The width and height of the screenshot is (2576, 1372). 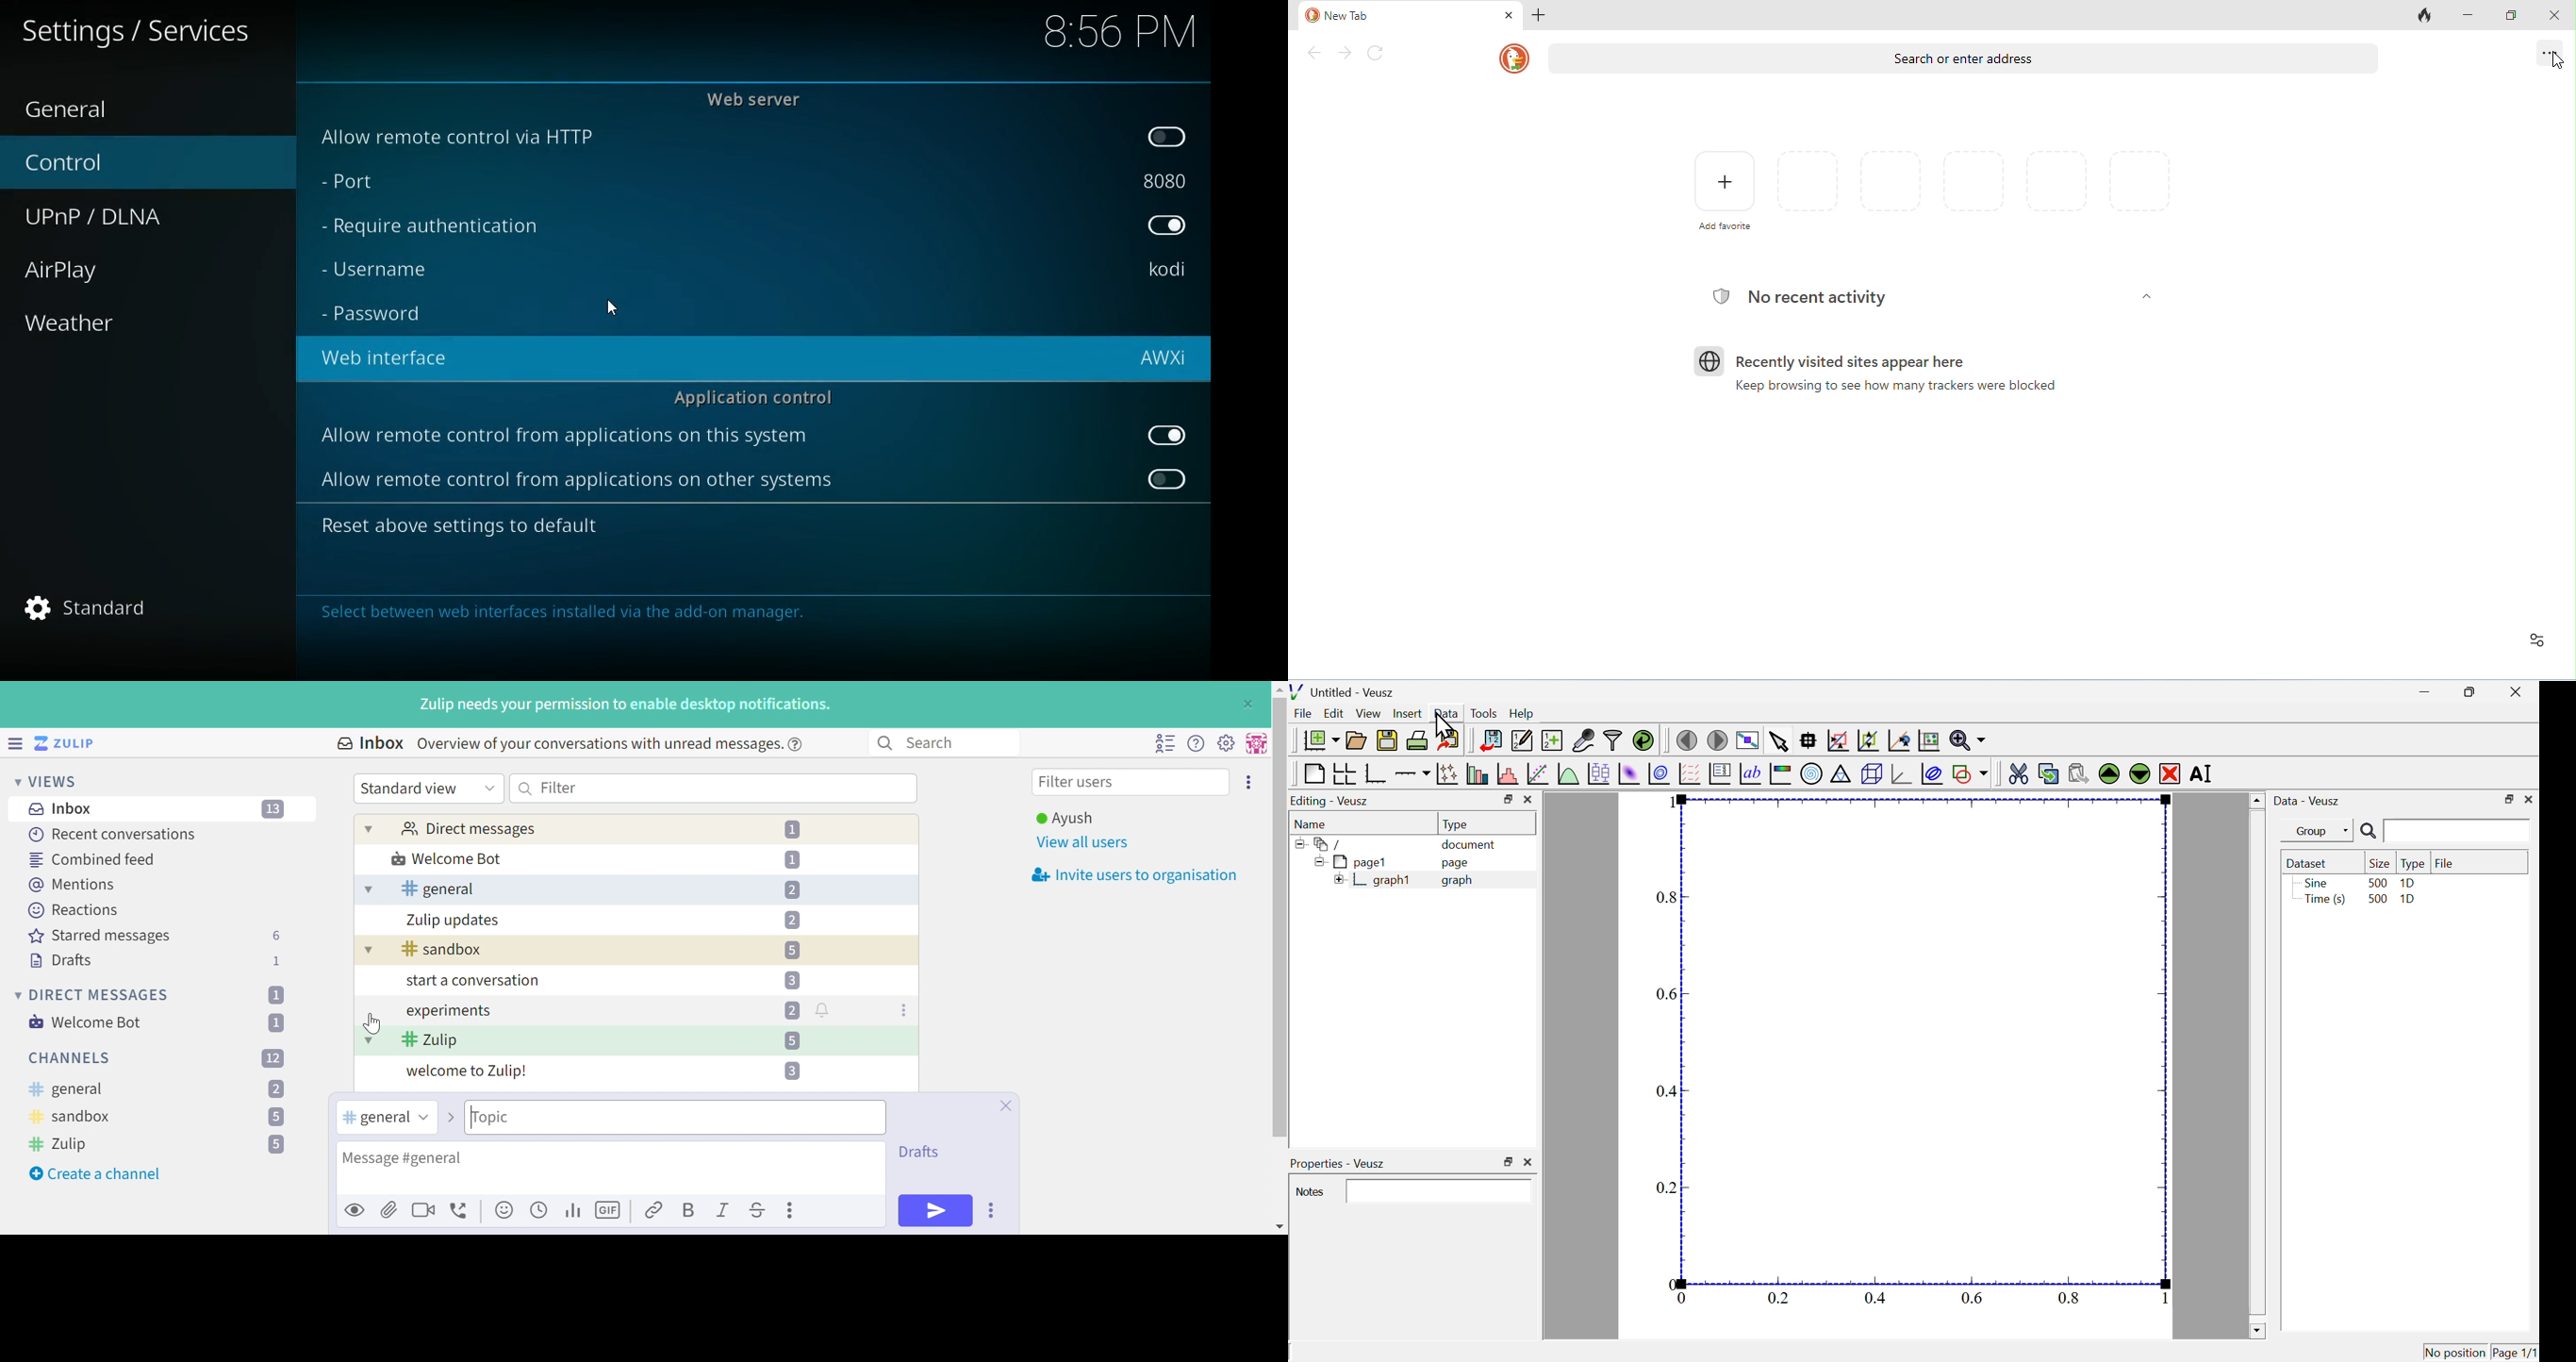 I want to click on close tabs and clear data, so click(x=2421, y=16).